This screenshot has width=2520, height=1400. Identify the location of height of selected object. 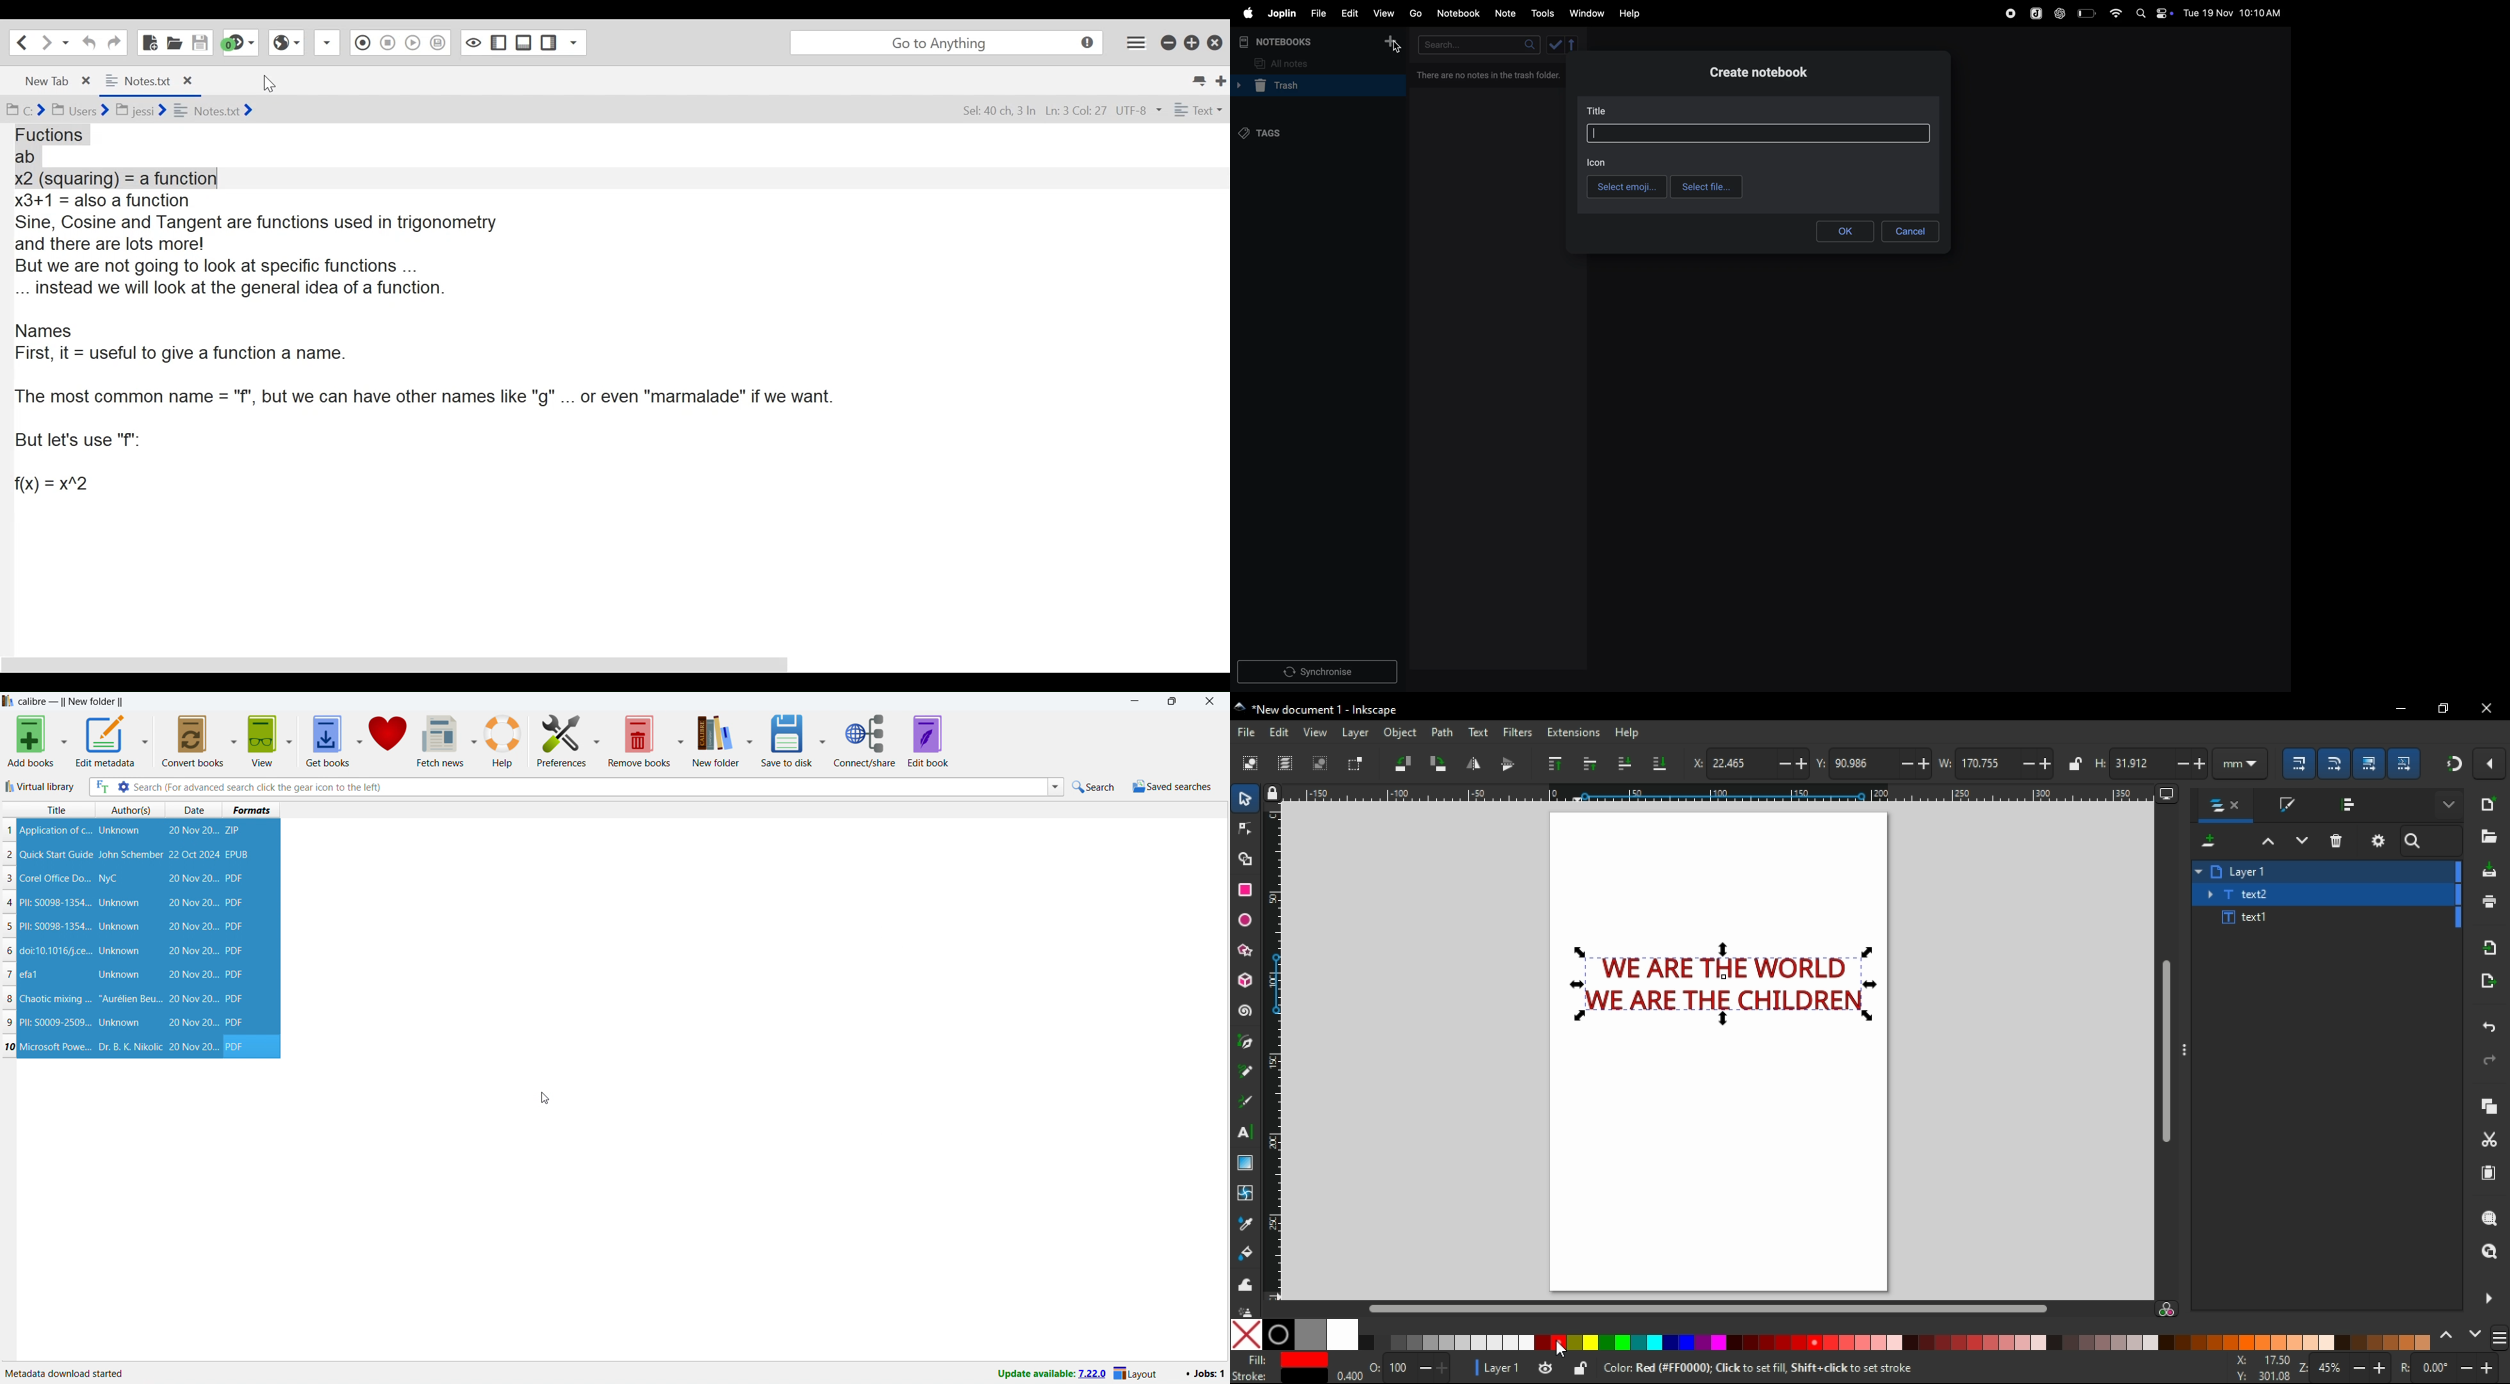
(2149, 762).